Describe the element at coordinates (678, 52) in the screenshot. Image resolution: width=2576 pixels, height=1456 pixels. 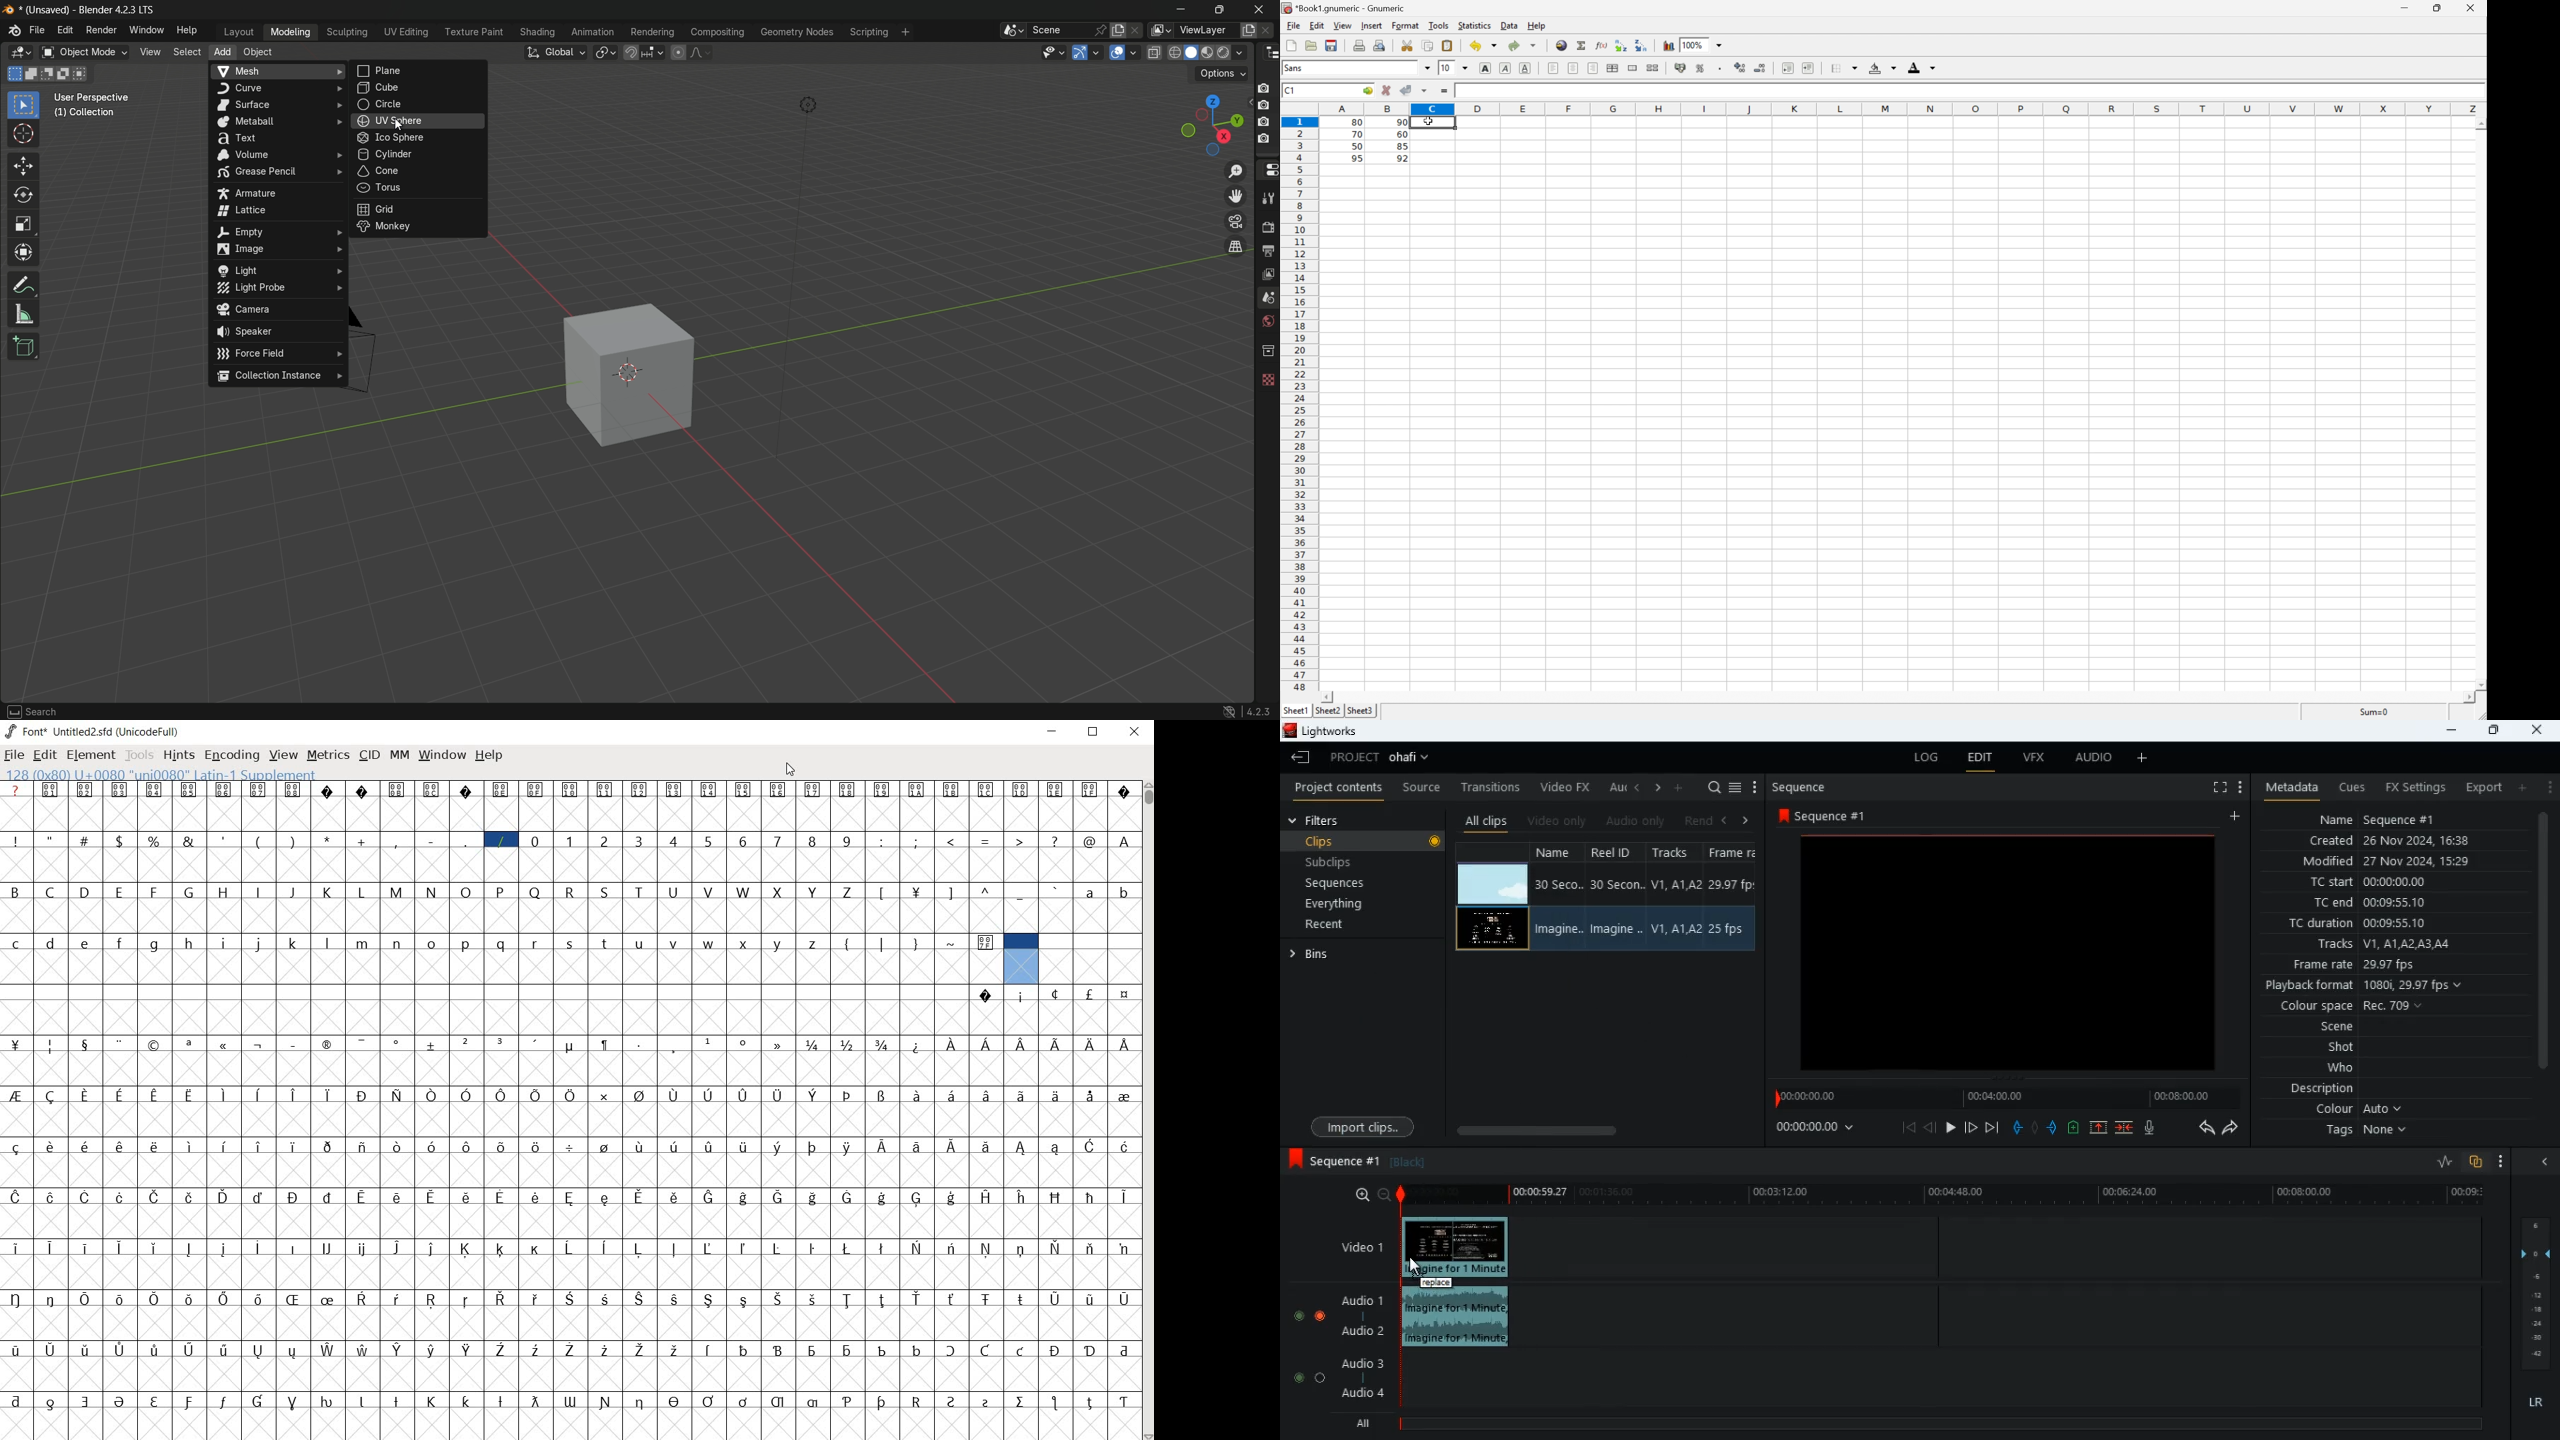
I see `proportional editing object` at that location.